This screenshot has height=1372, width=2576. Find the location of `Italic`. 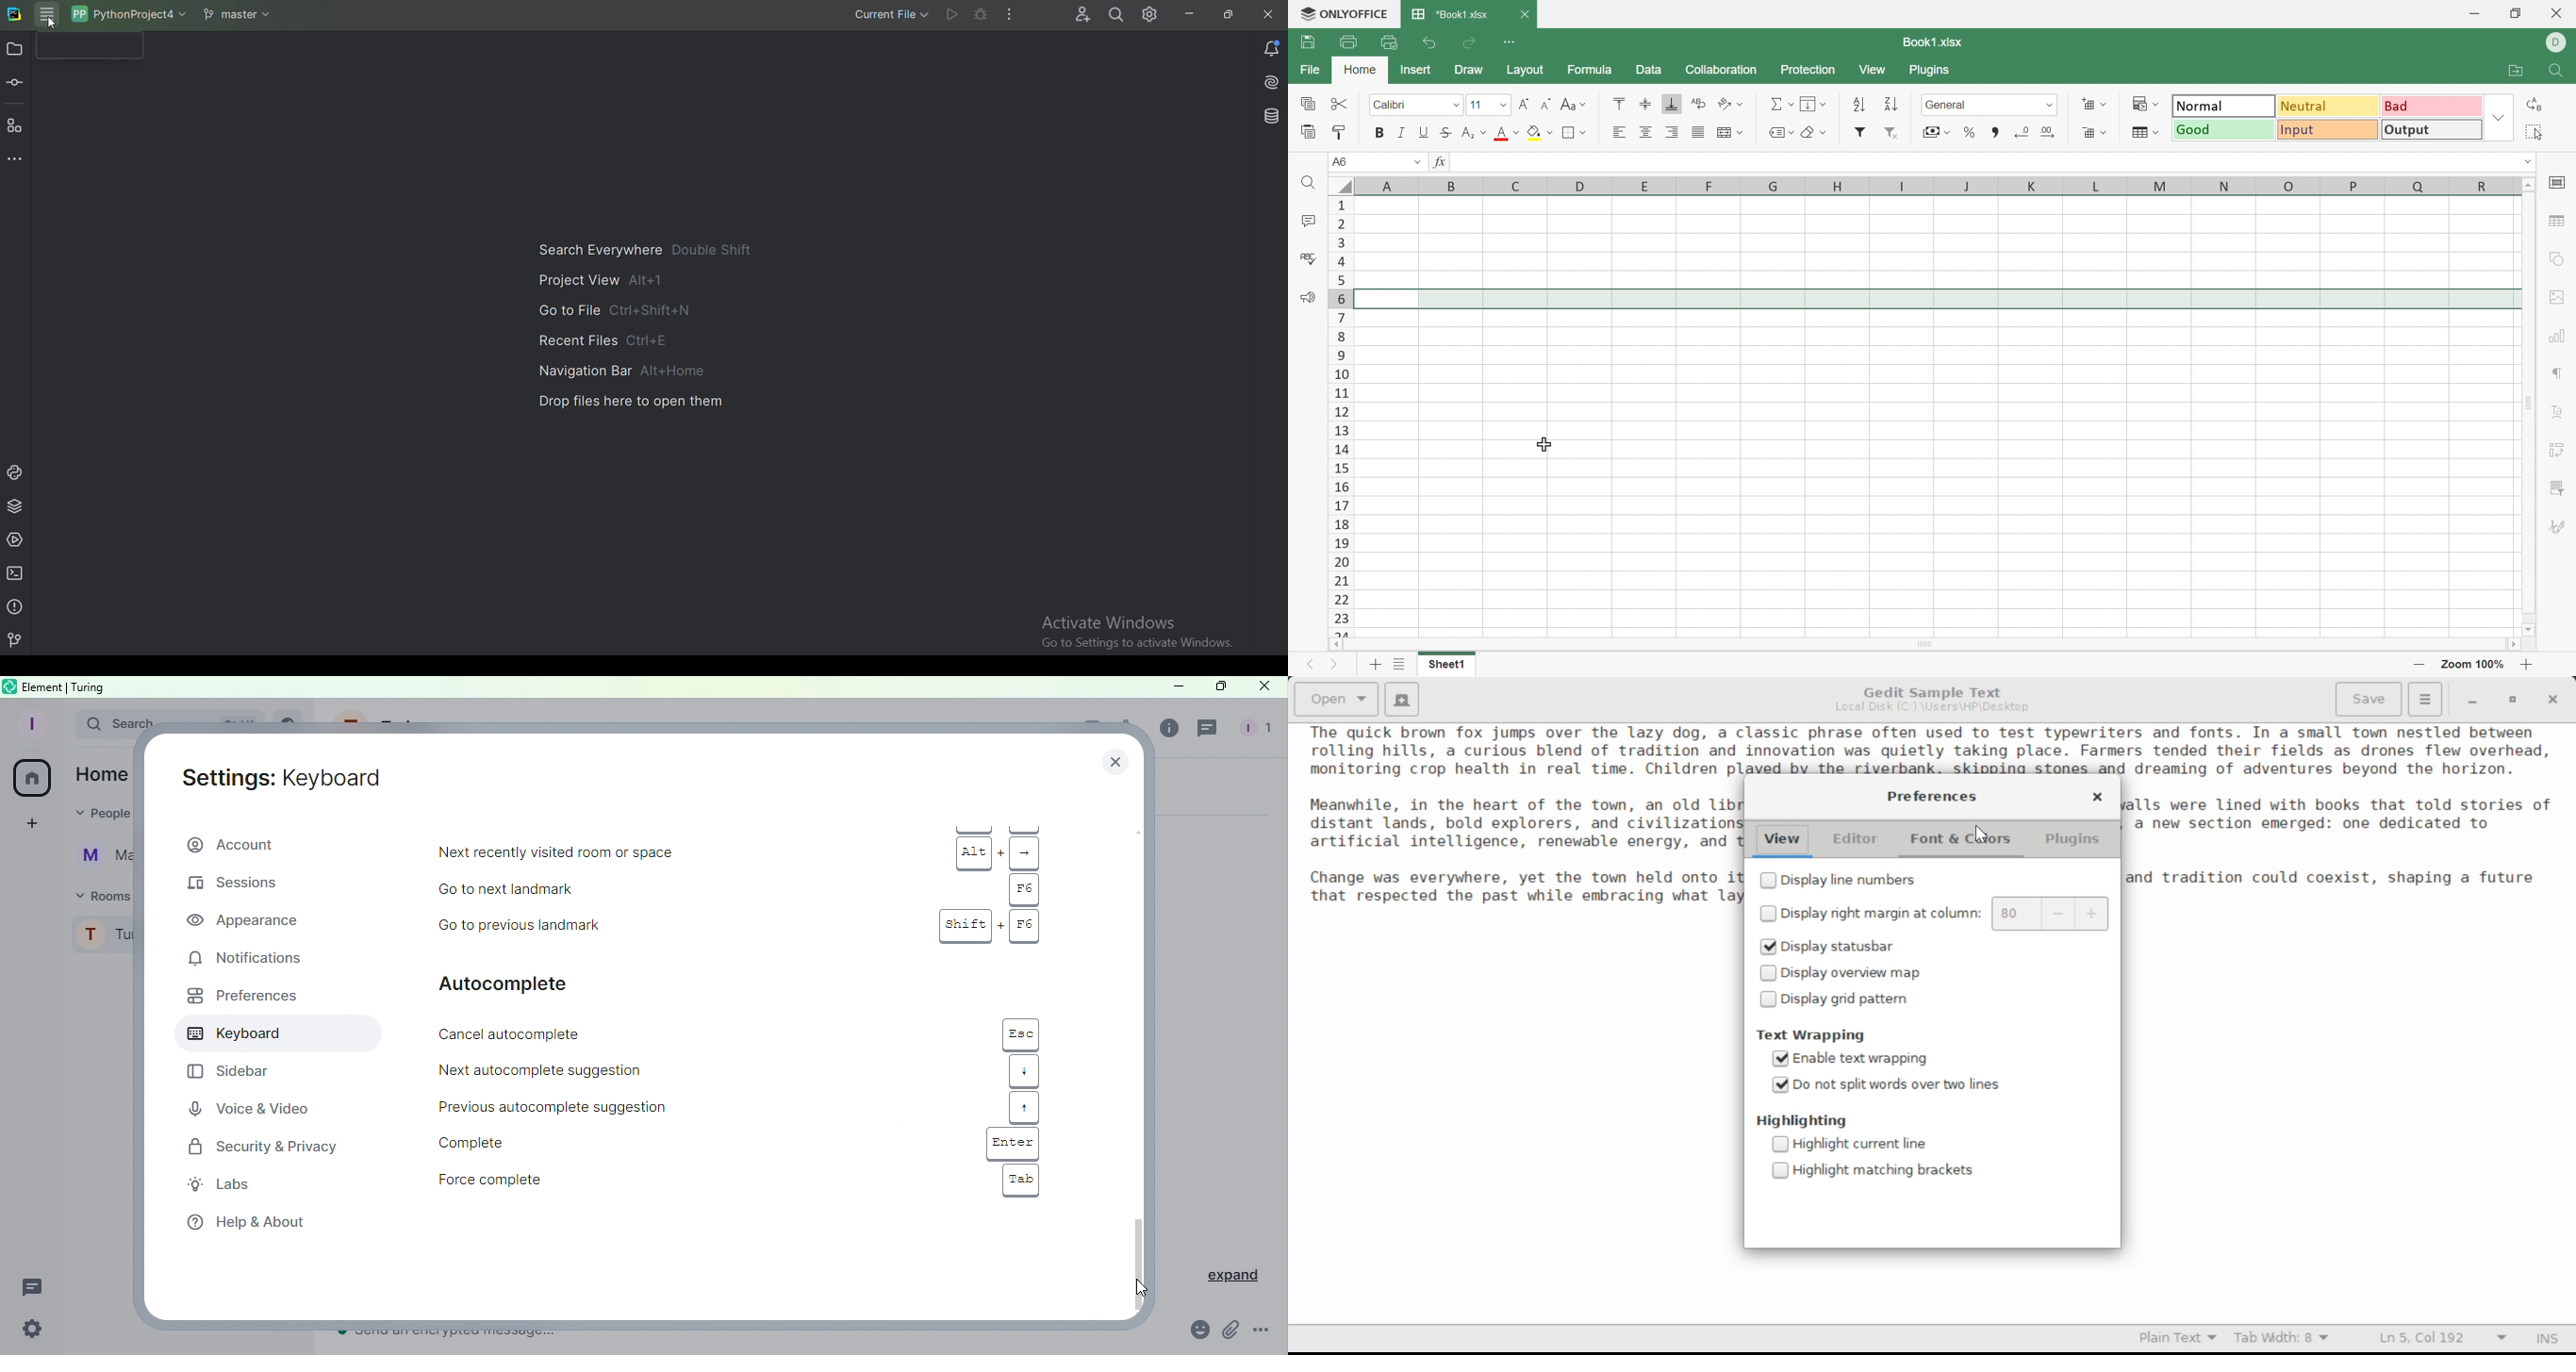

Italic is located at coordinates (1403, 132).